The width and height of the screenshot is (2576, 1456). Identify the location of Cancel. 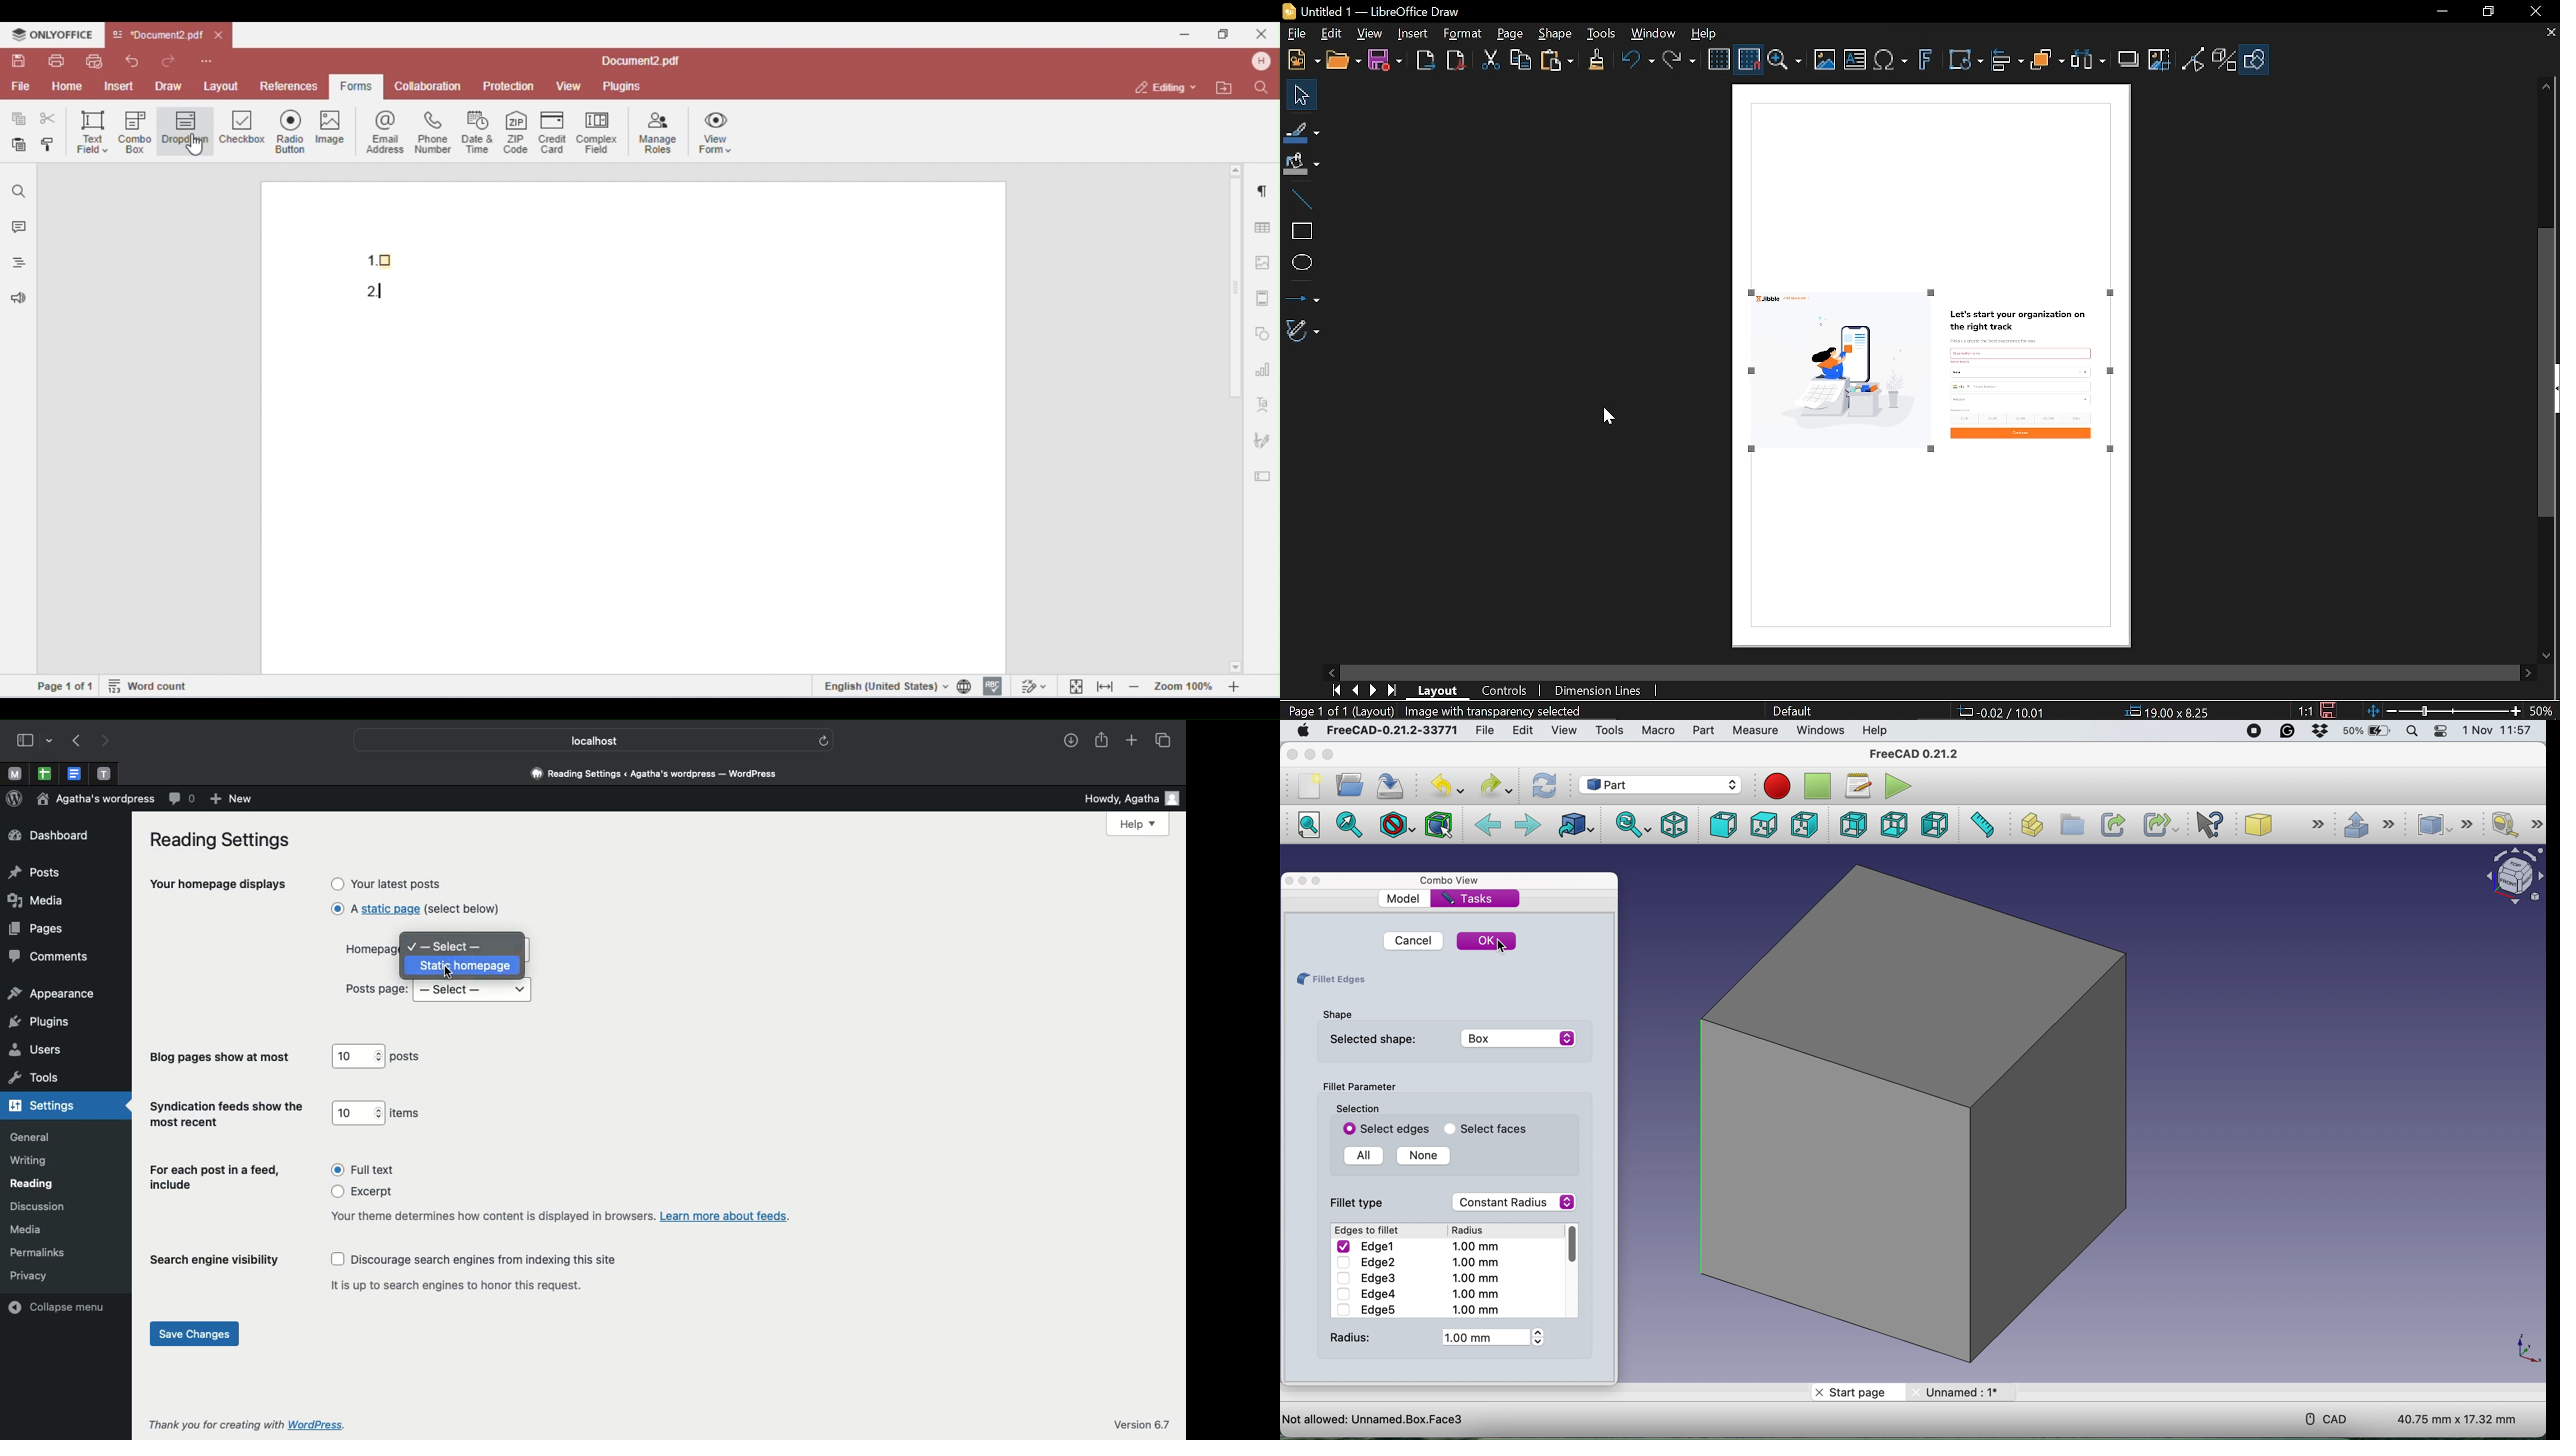
(1410, 940).